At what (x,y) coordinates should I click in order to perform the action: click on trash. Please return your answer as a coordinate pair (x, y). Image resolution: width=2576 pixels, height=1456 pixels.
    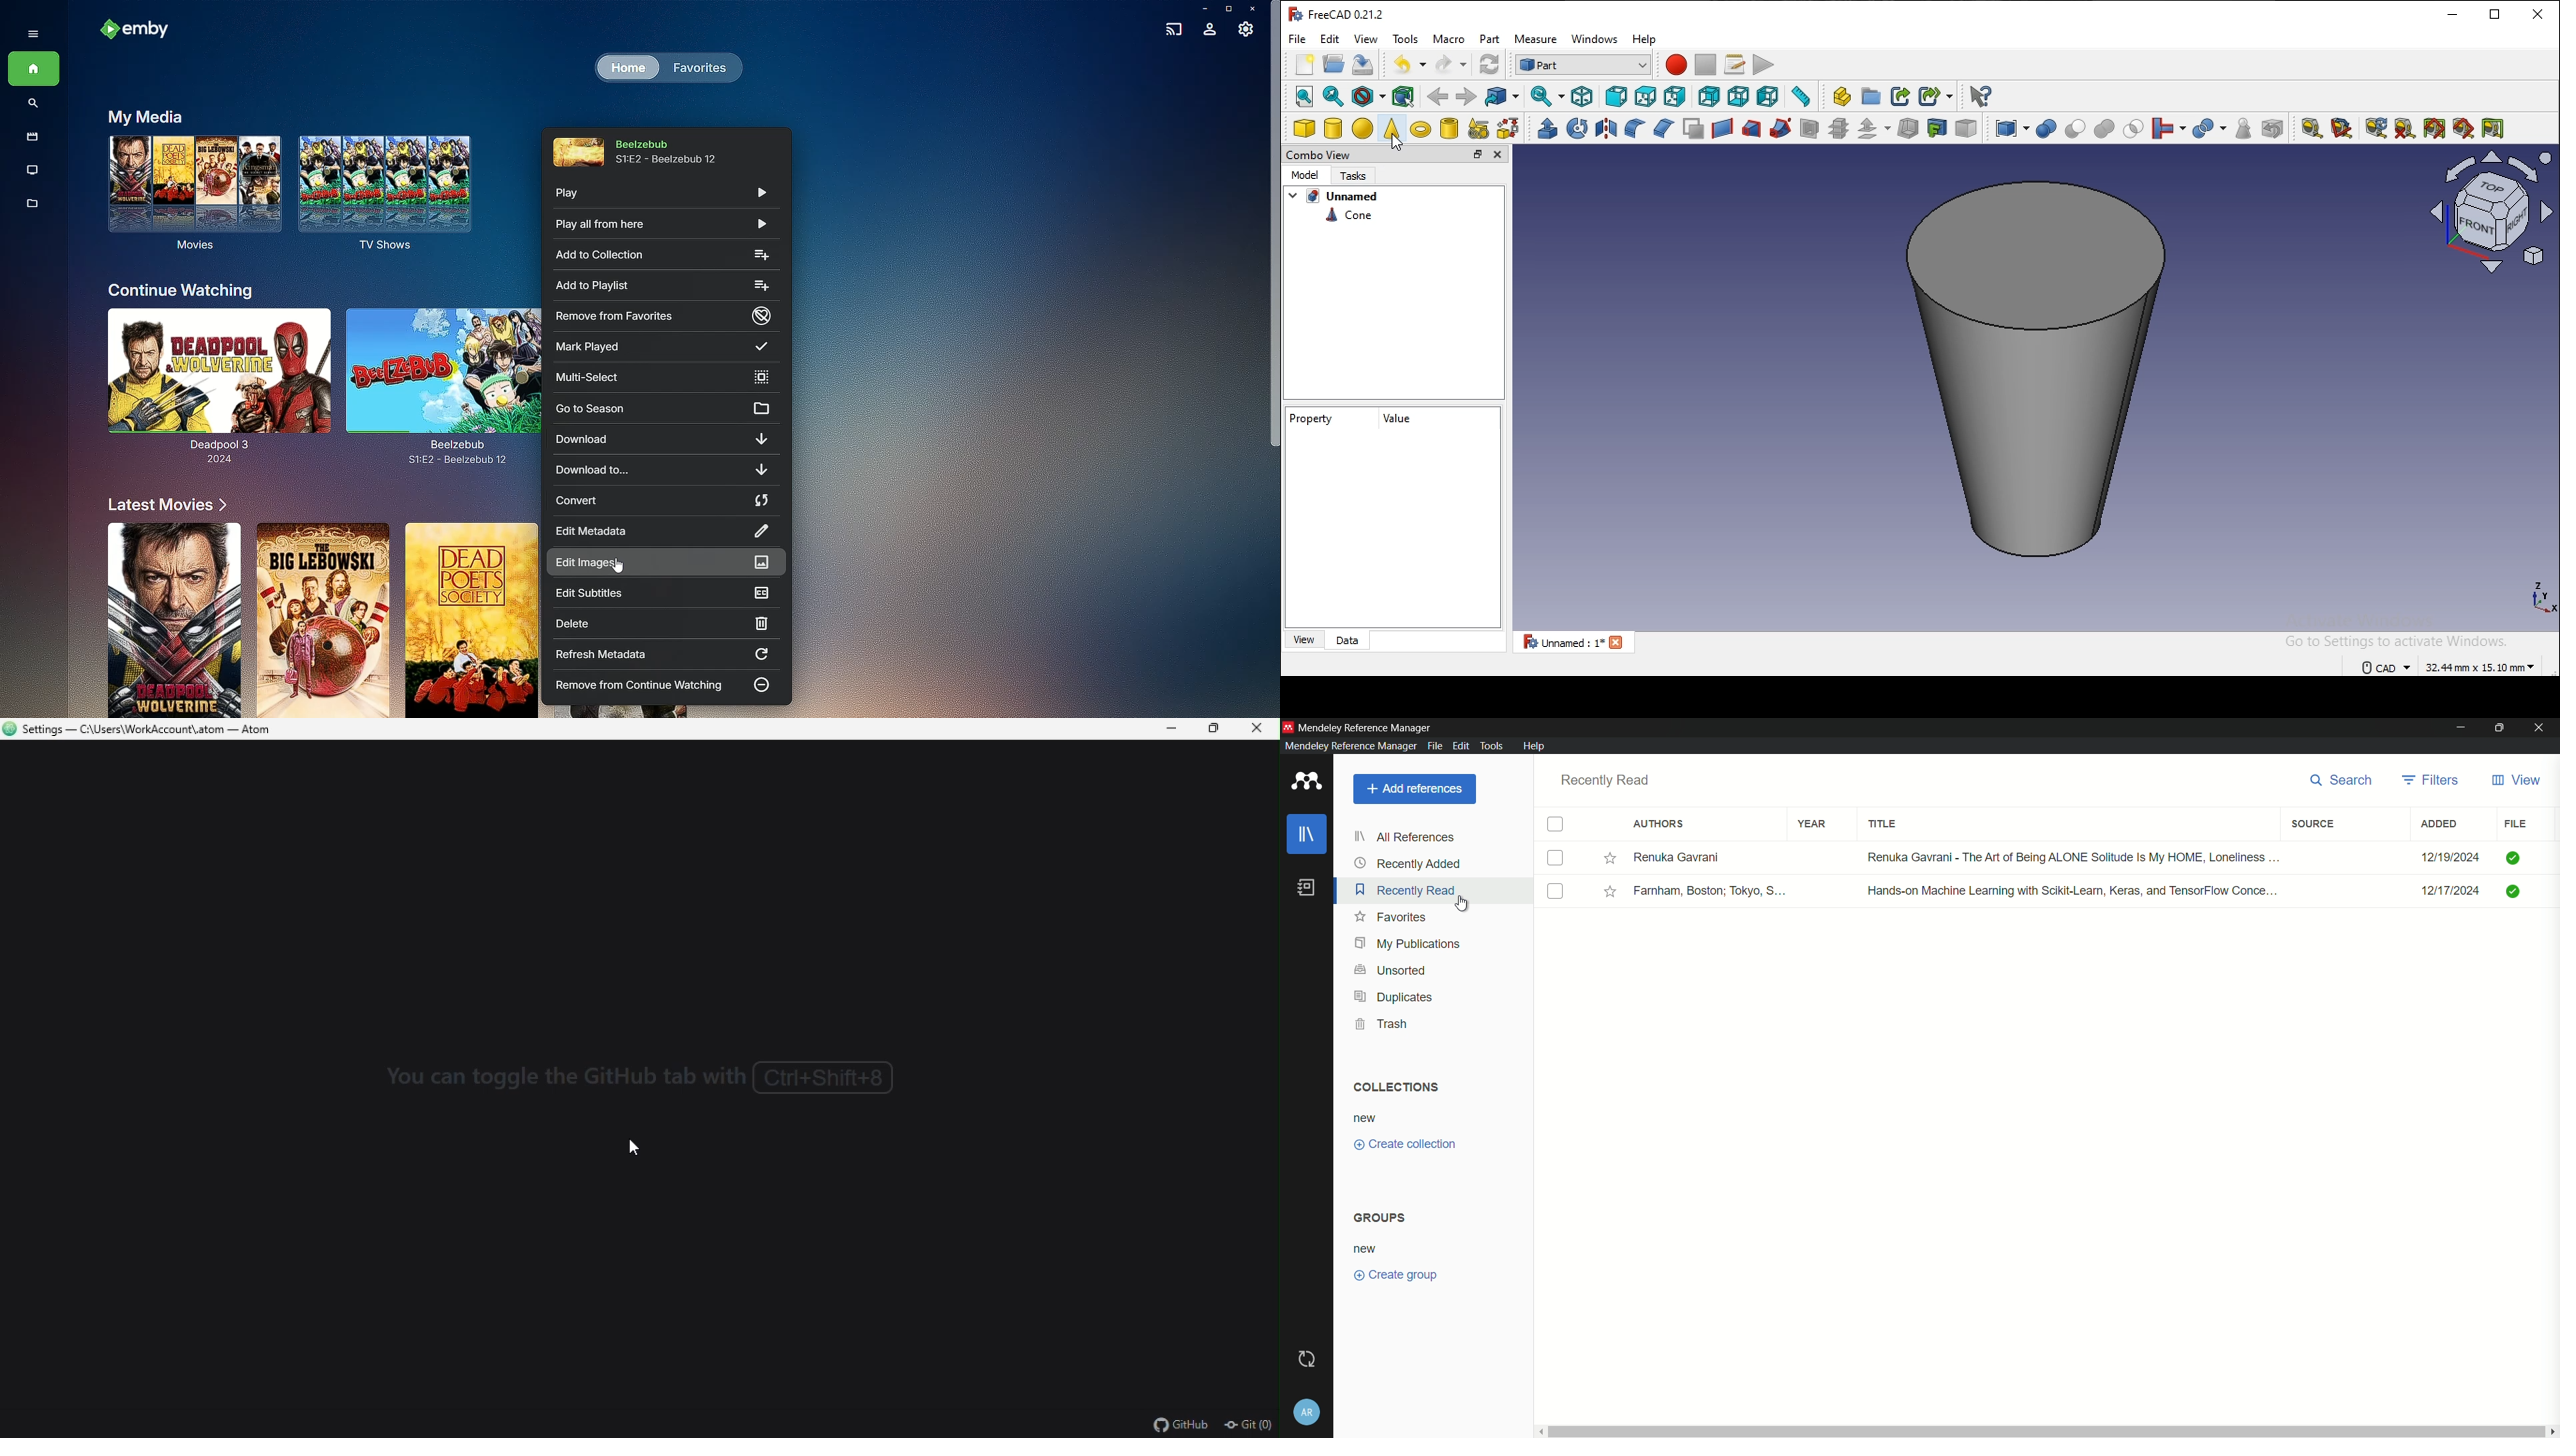
    Looking at the image, I should click on (1380, 1024).